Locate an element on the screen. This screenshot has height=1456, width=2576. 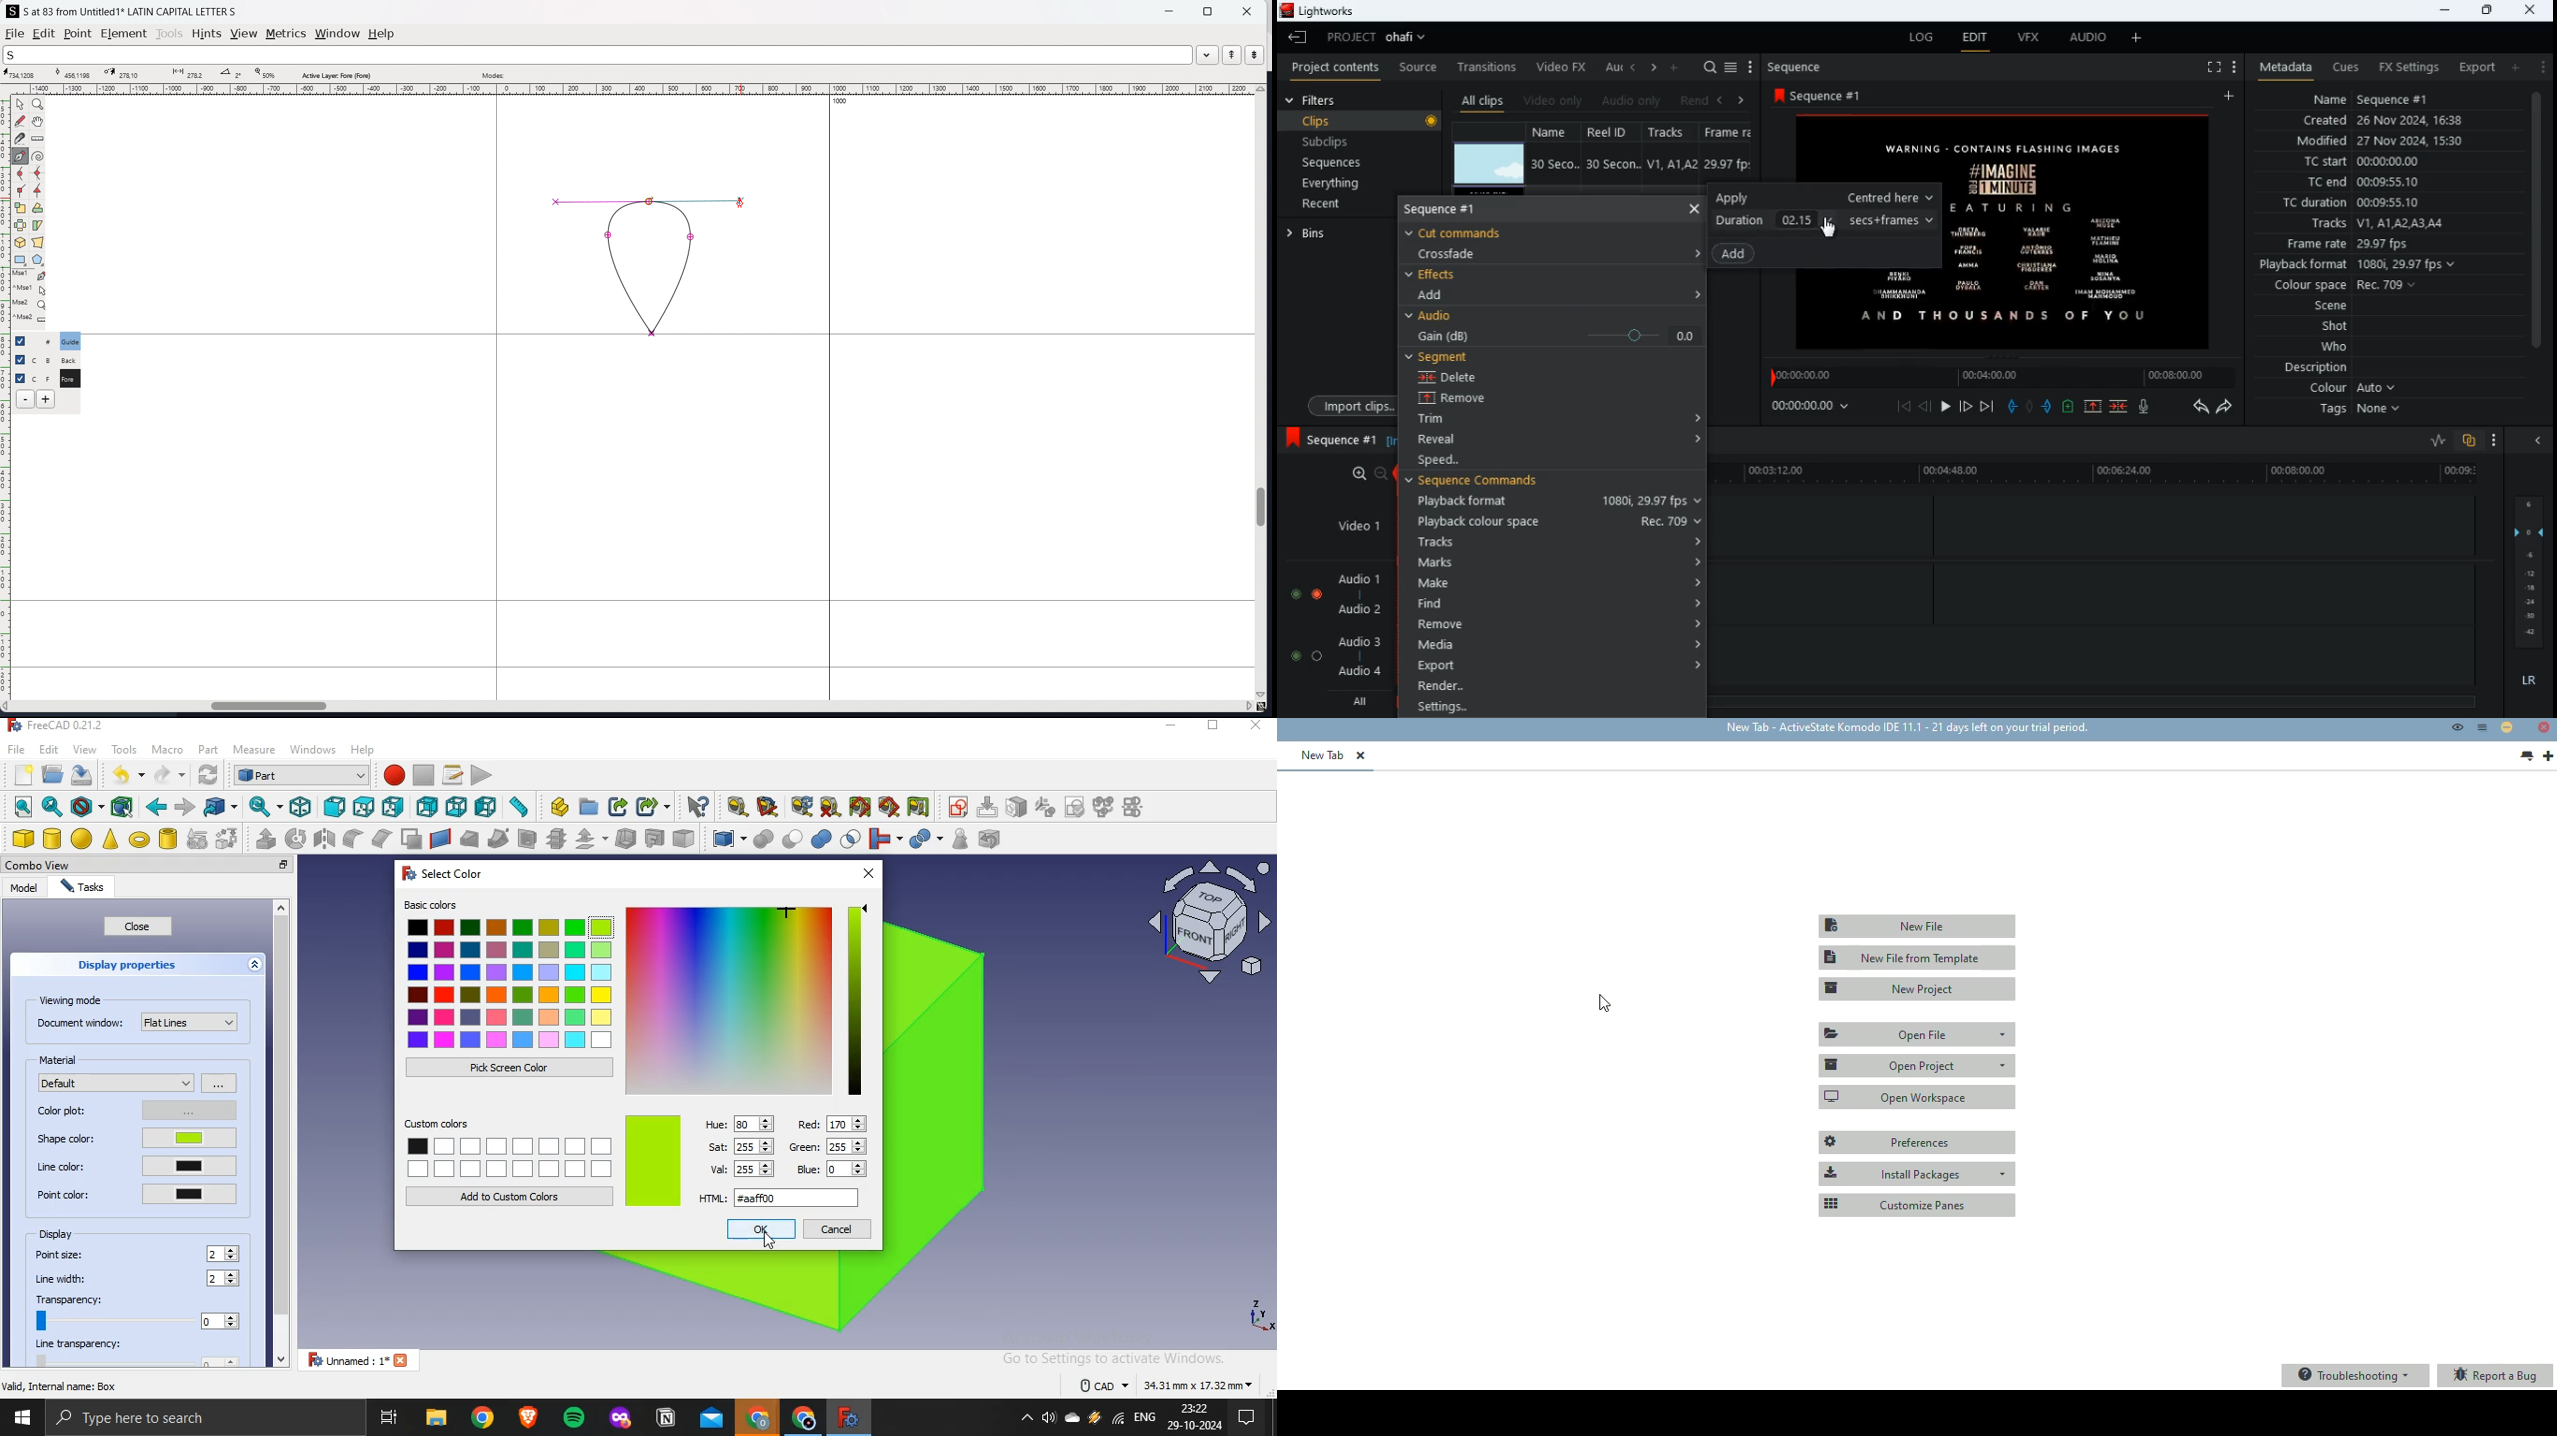
playback colour space is located at coordinates (1558, 522).